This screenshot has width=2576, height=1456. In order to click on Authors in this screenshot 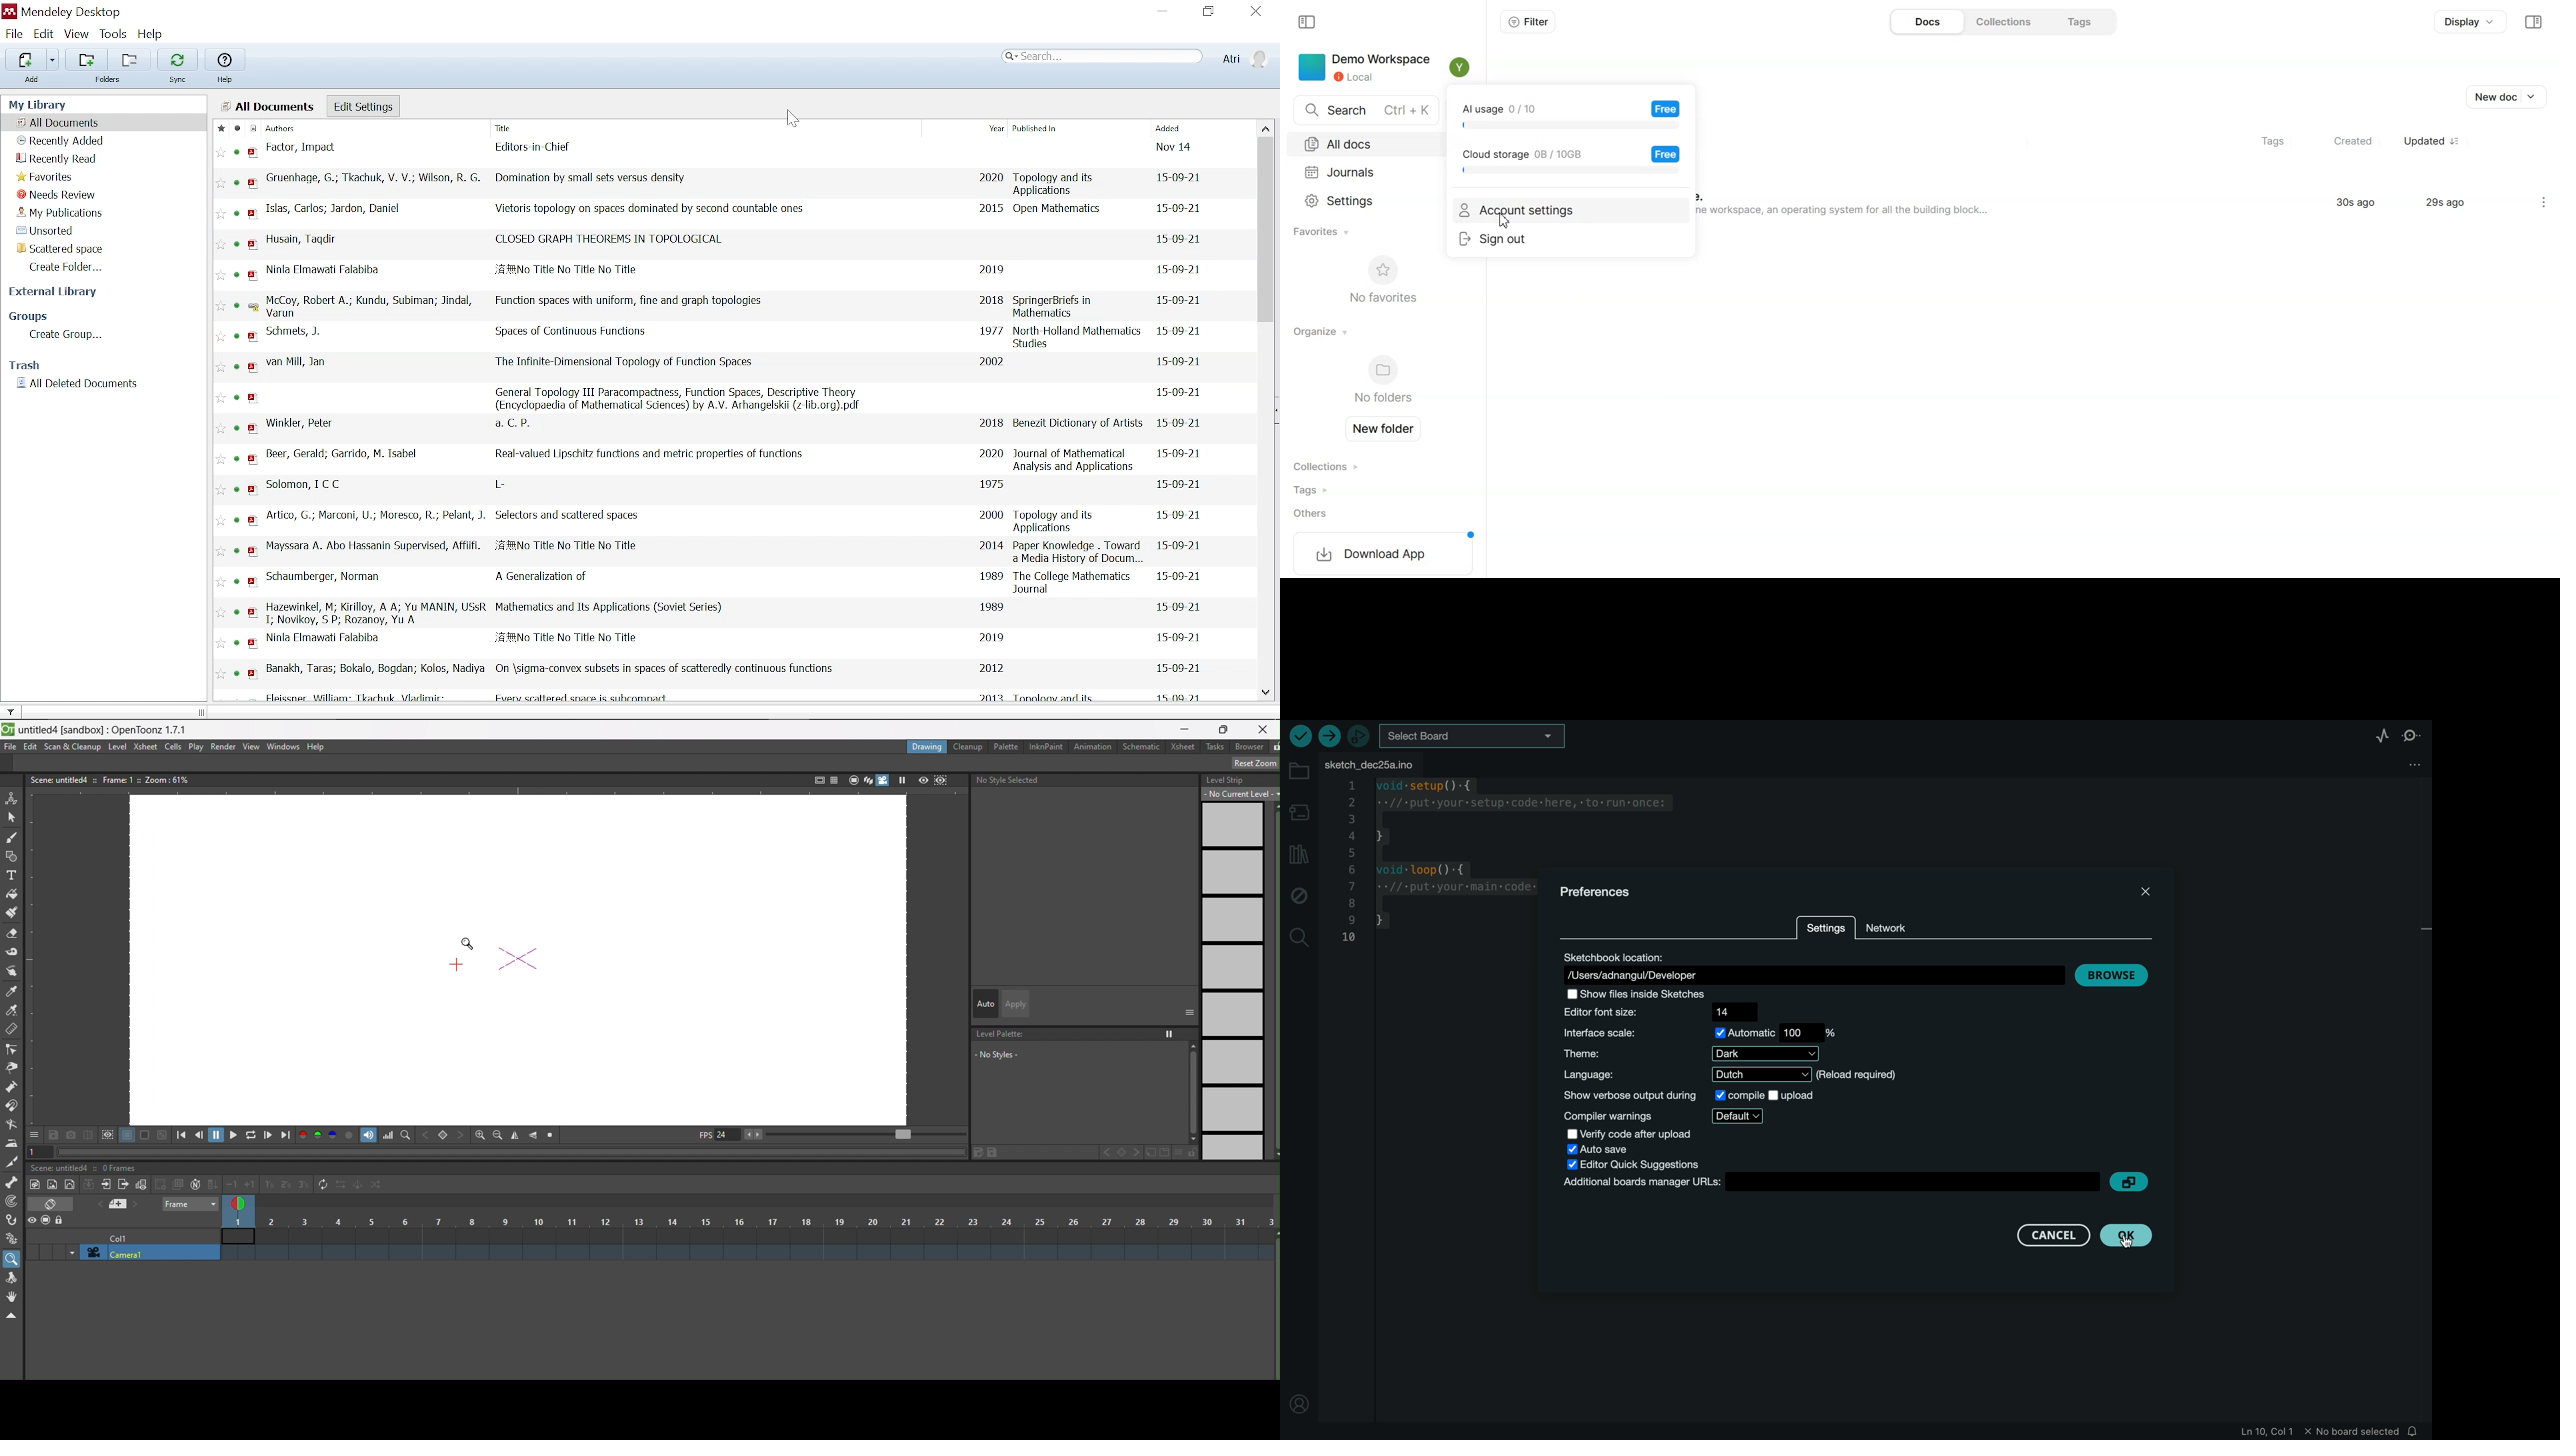, I will do `click(291, 129)`.